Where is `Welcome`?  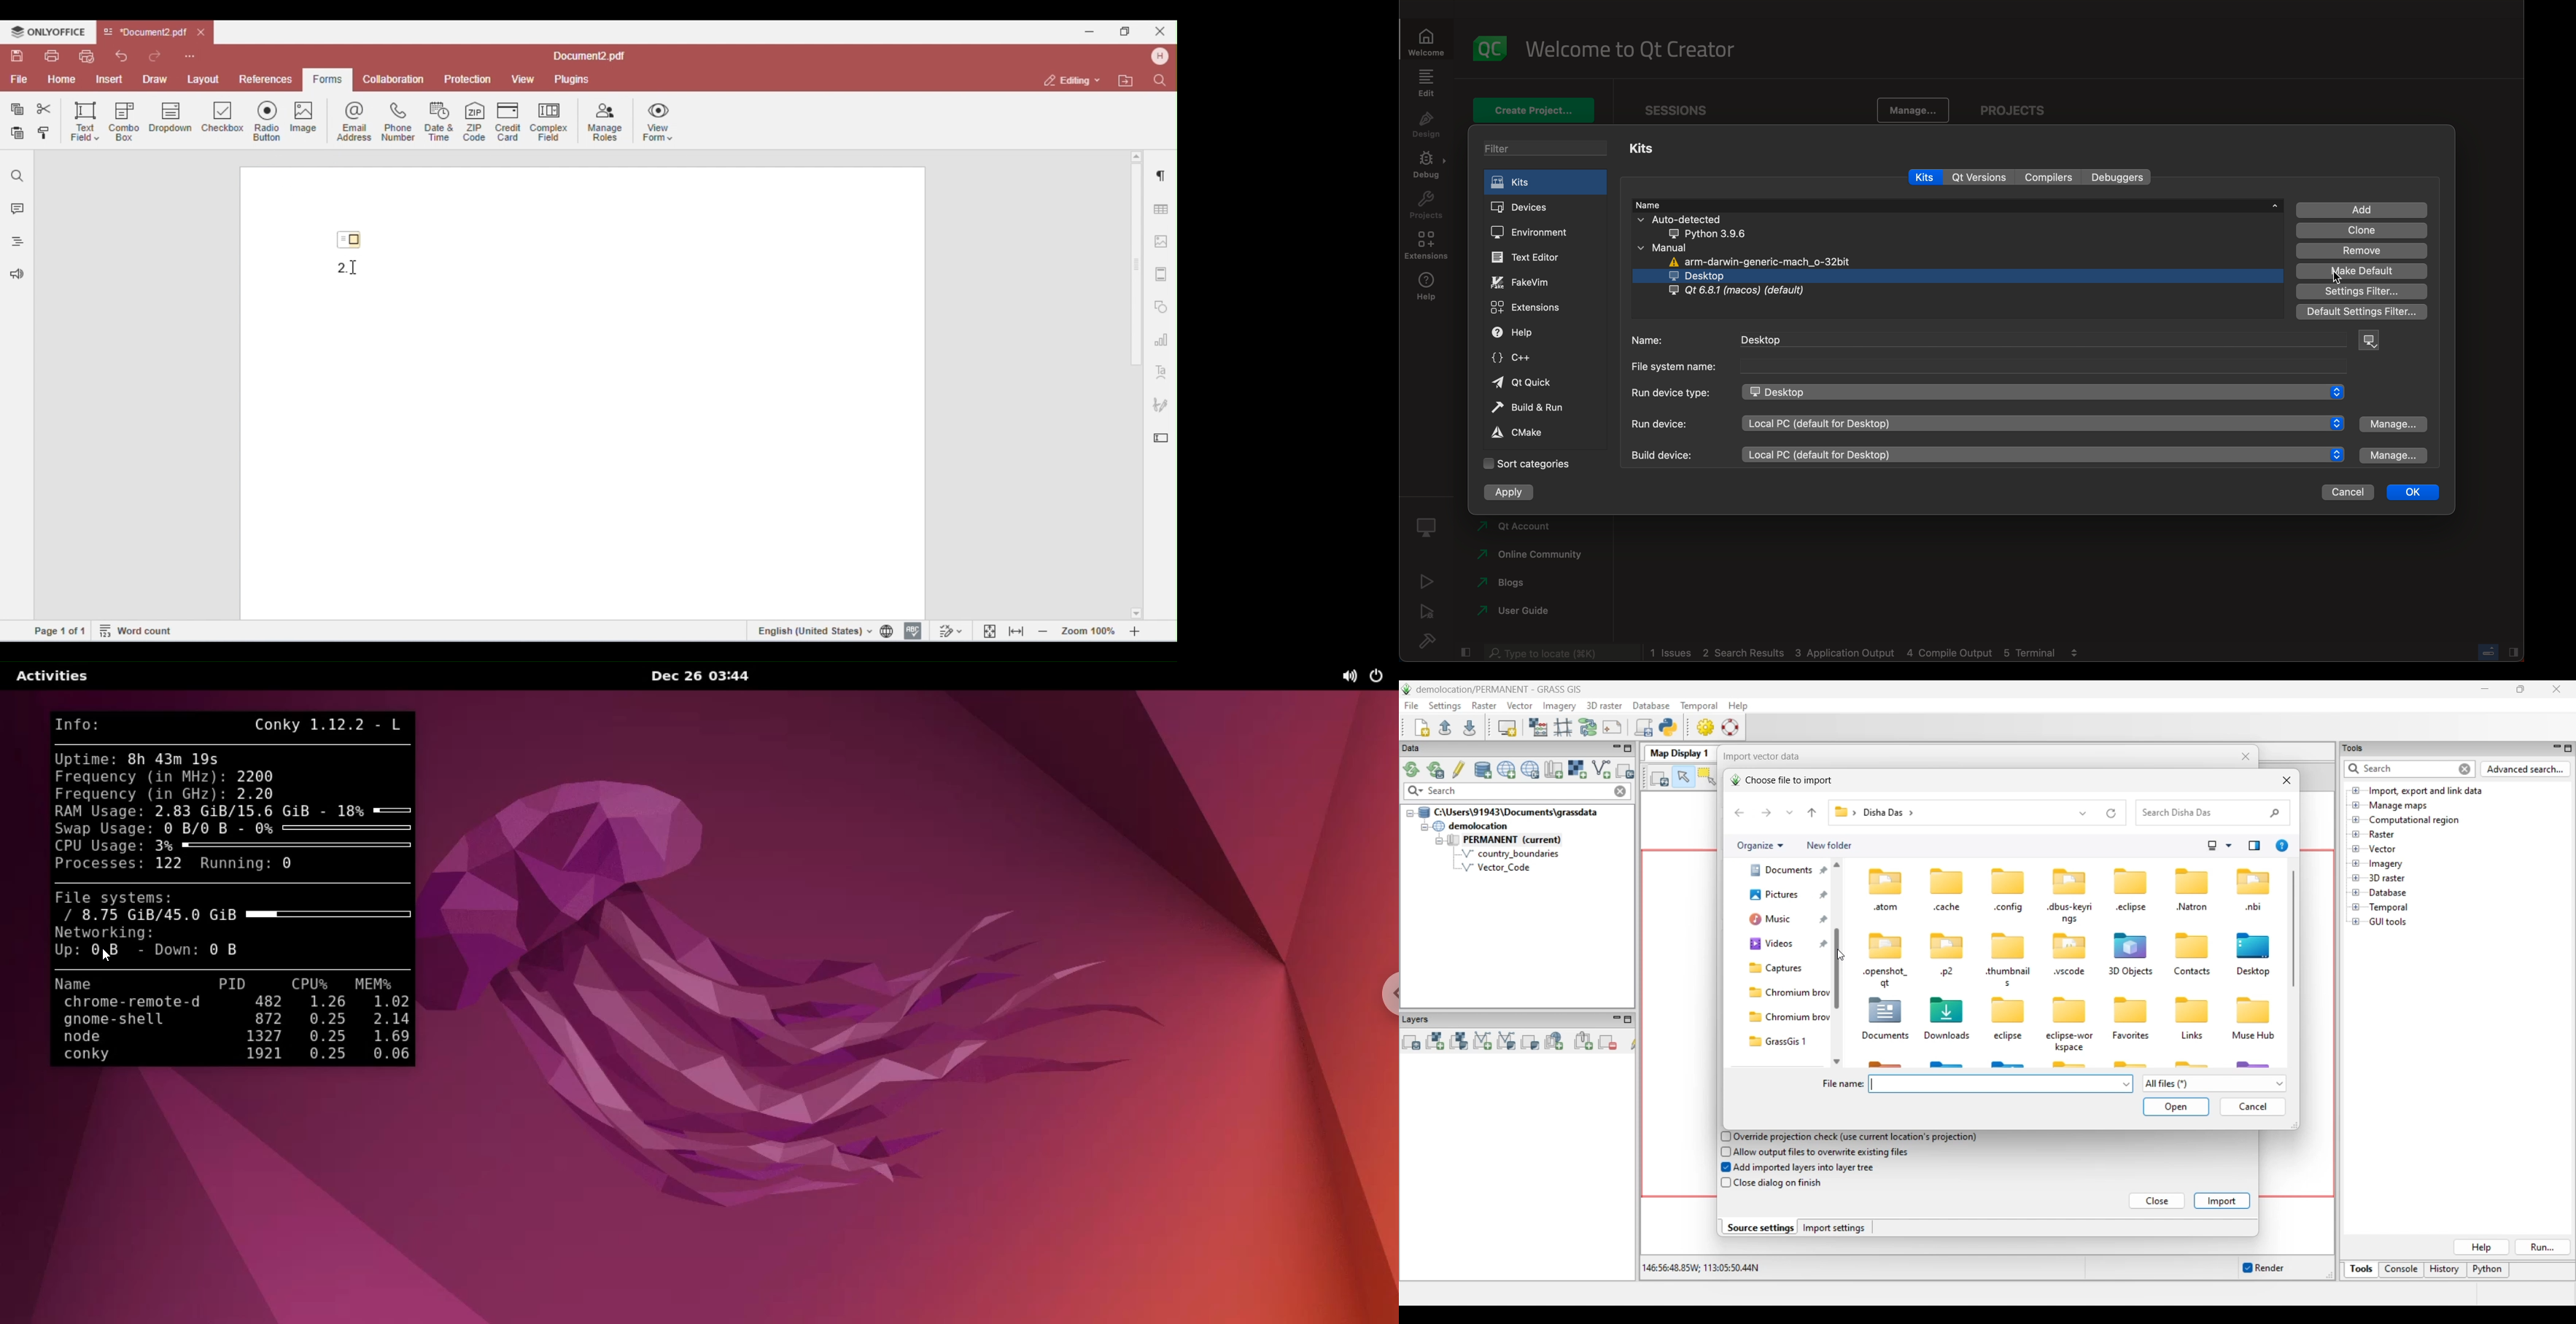
Welcome is located at coordinates (1431, 41).